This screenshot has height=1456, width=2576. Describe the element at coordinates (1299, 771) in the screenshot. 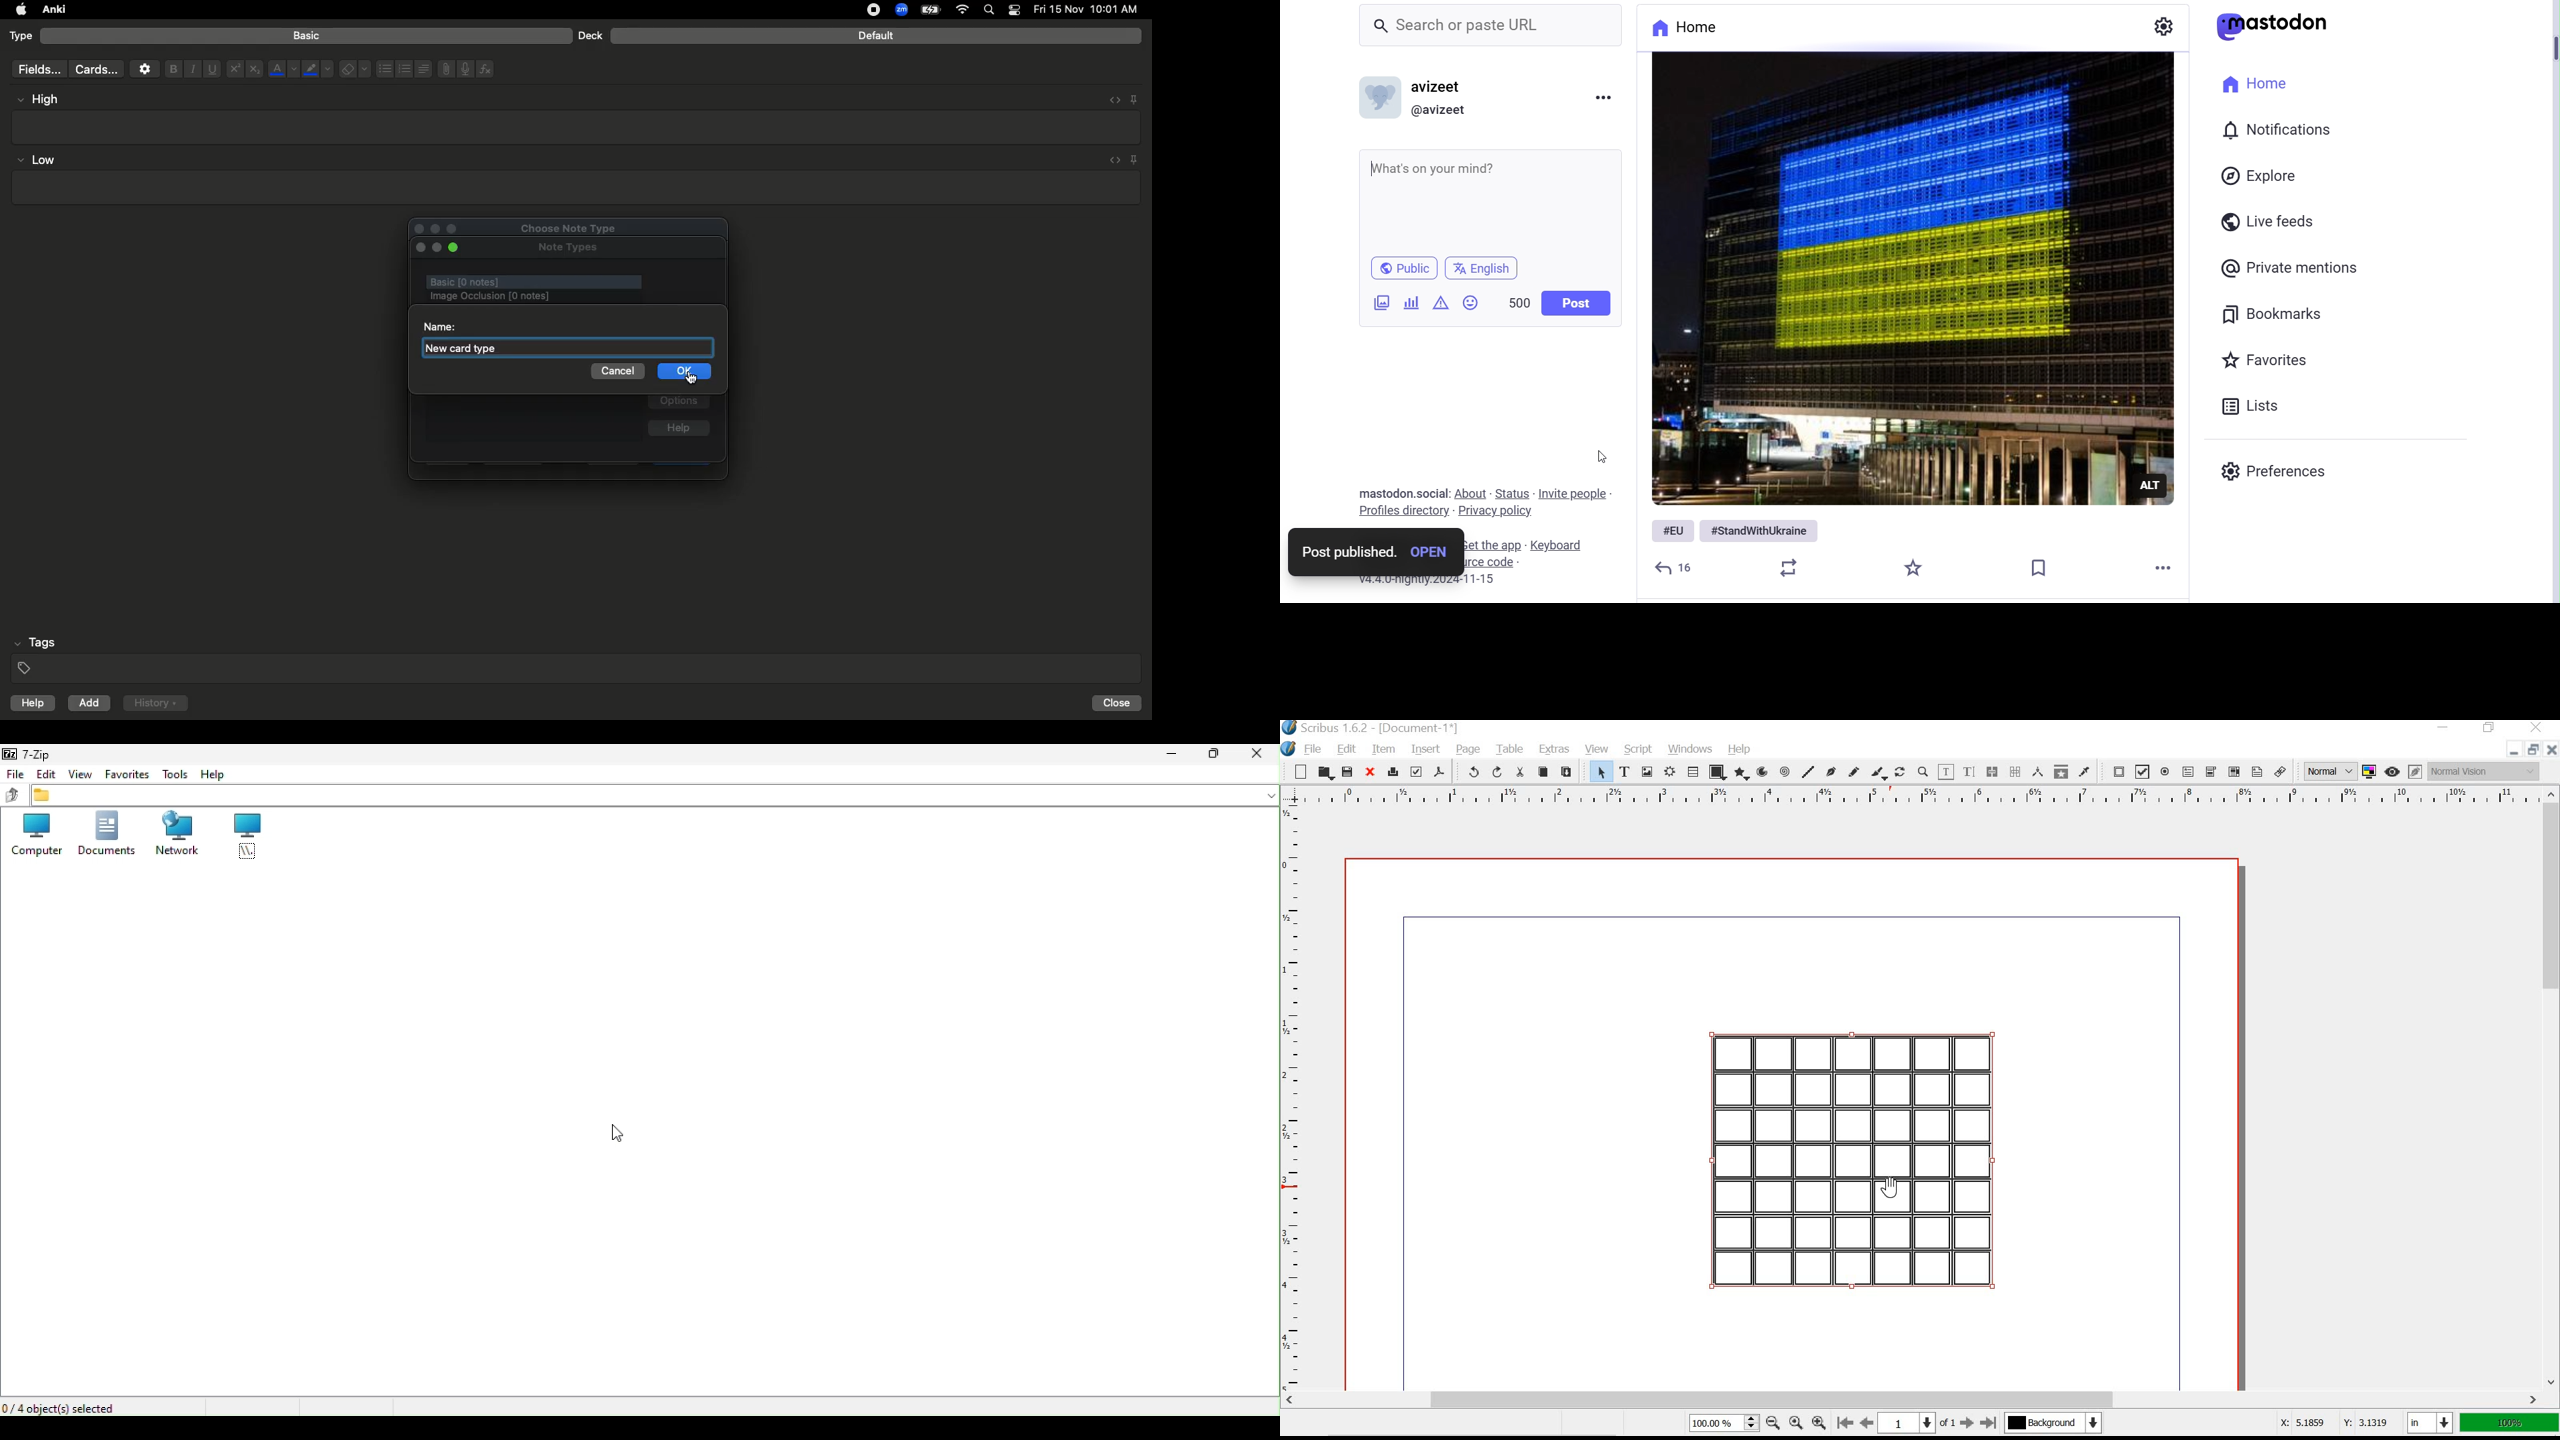

I see `new` at that location.